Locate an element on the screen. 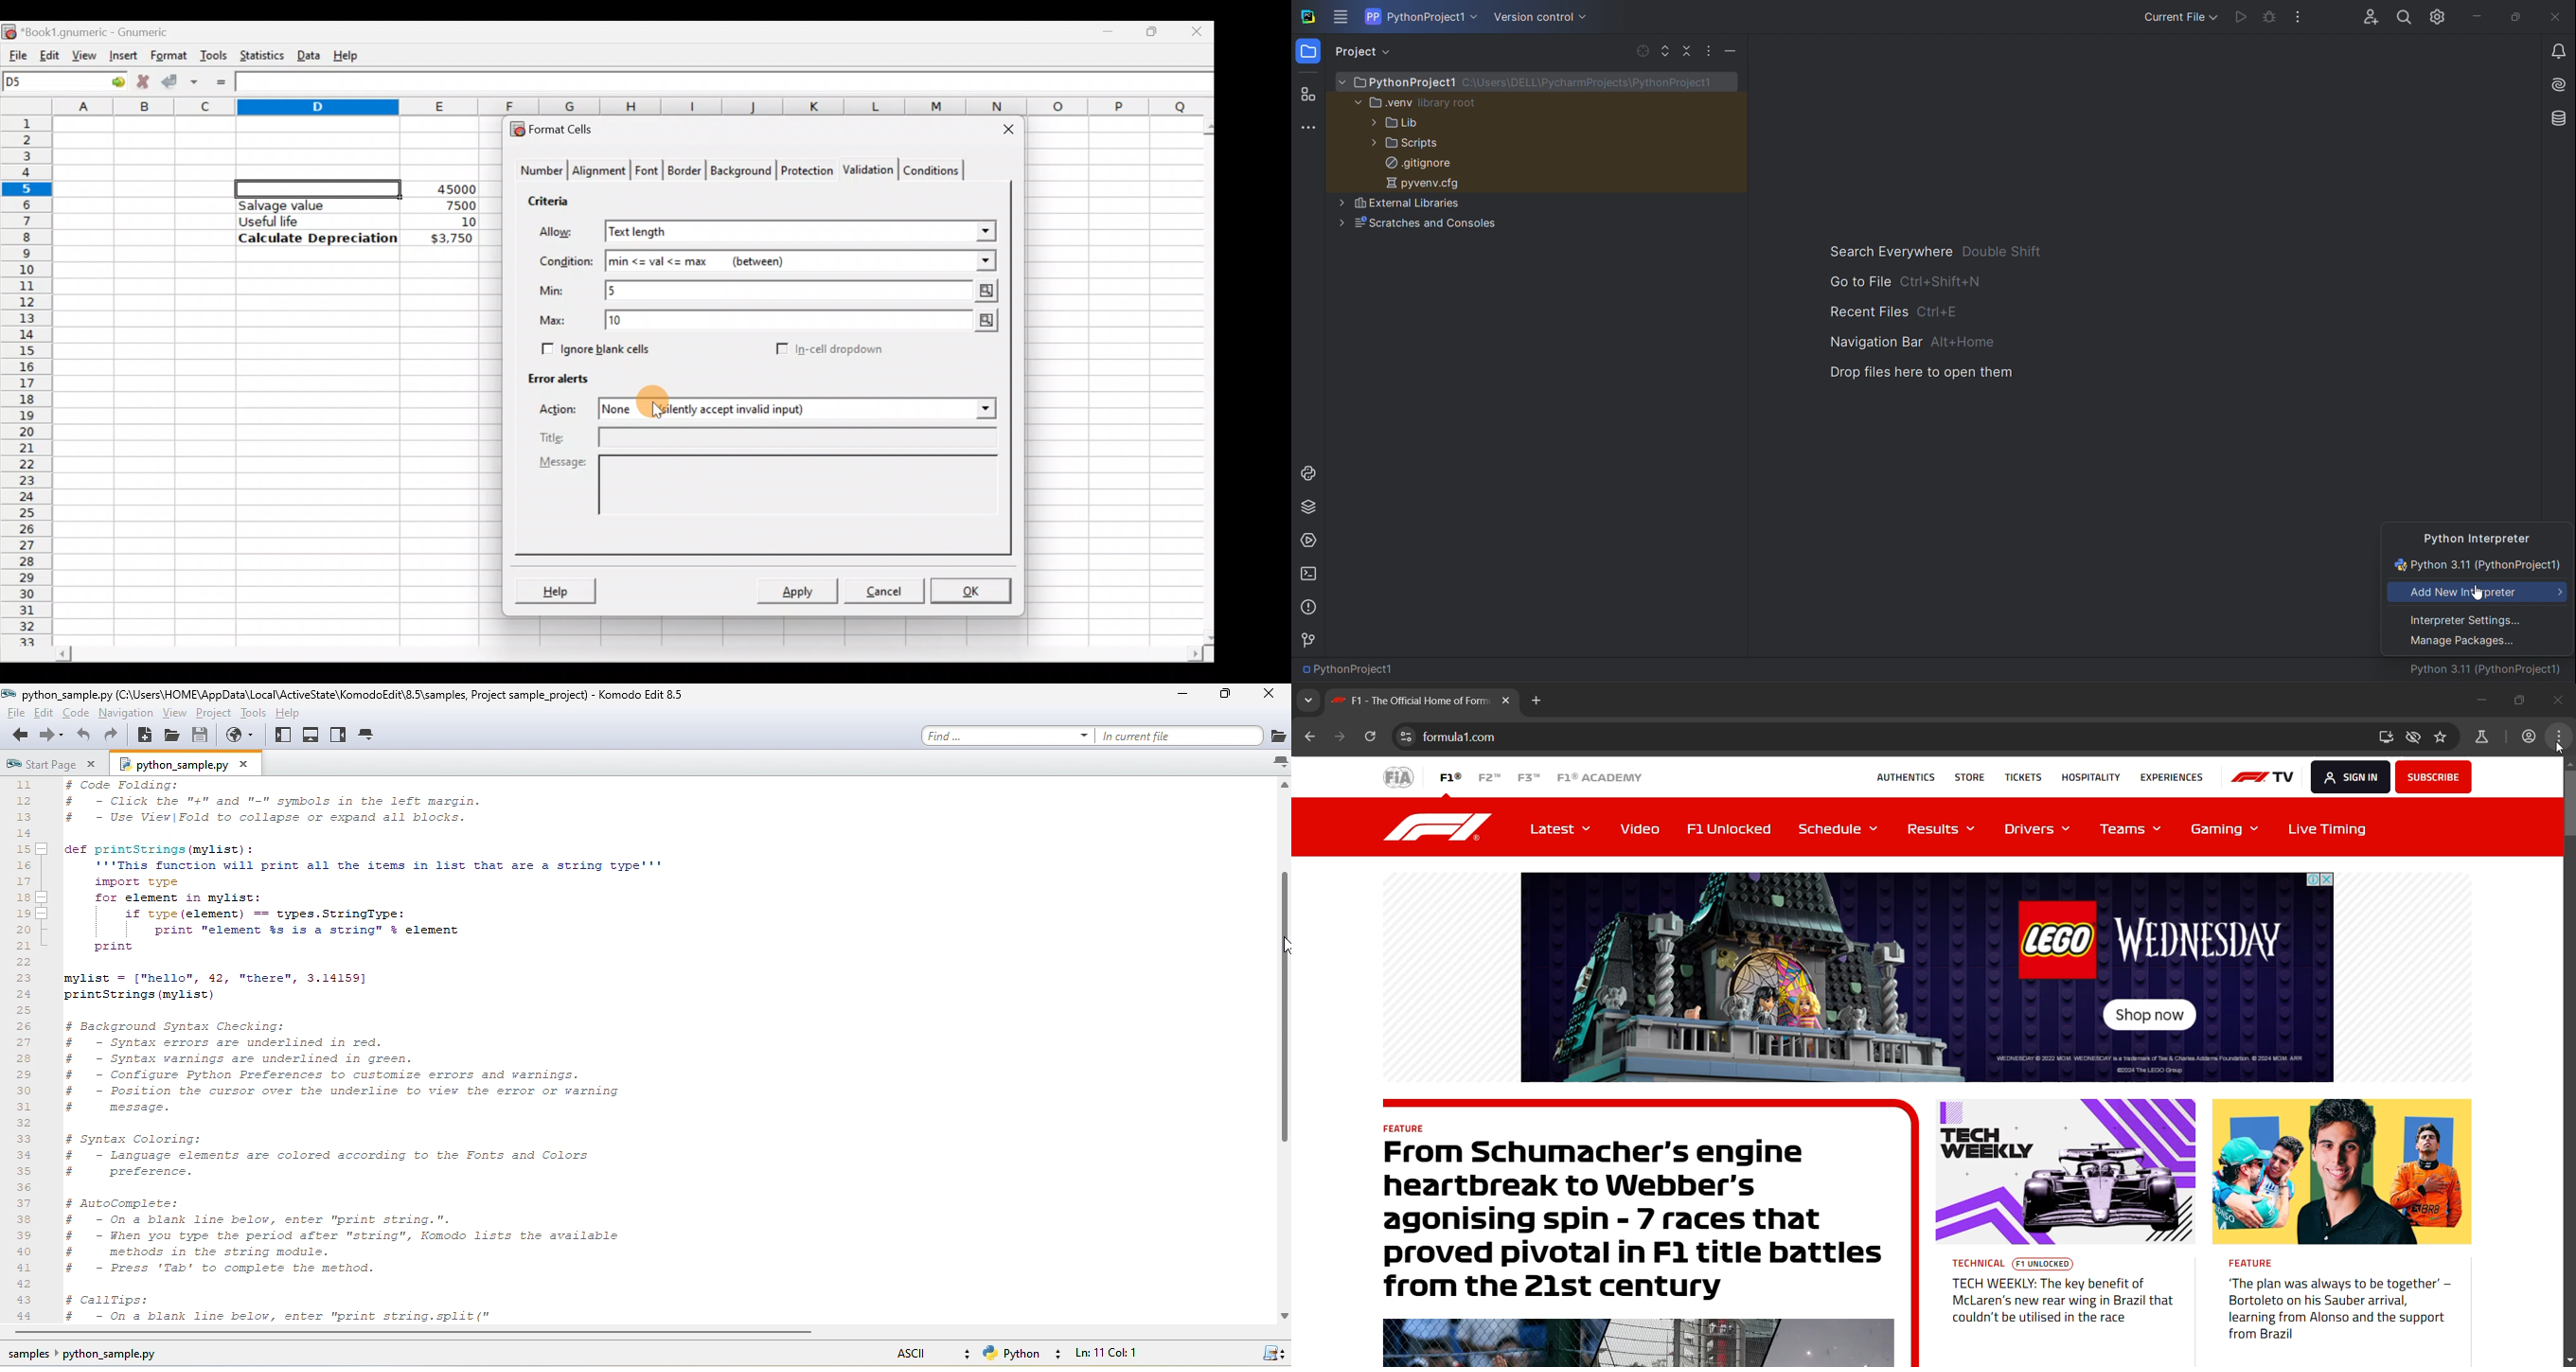 The image size is (2576, 1372). Format is located at coordinates (168, 56).